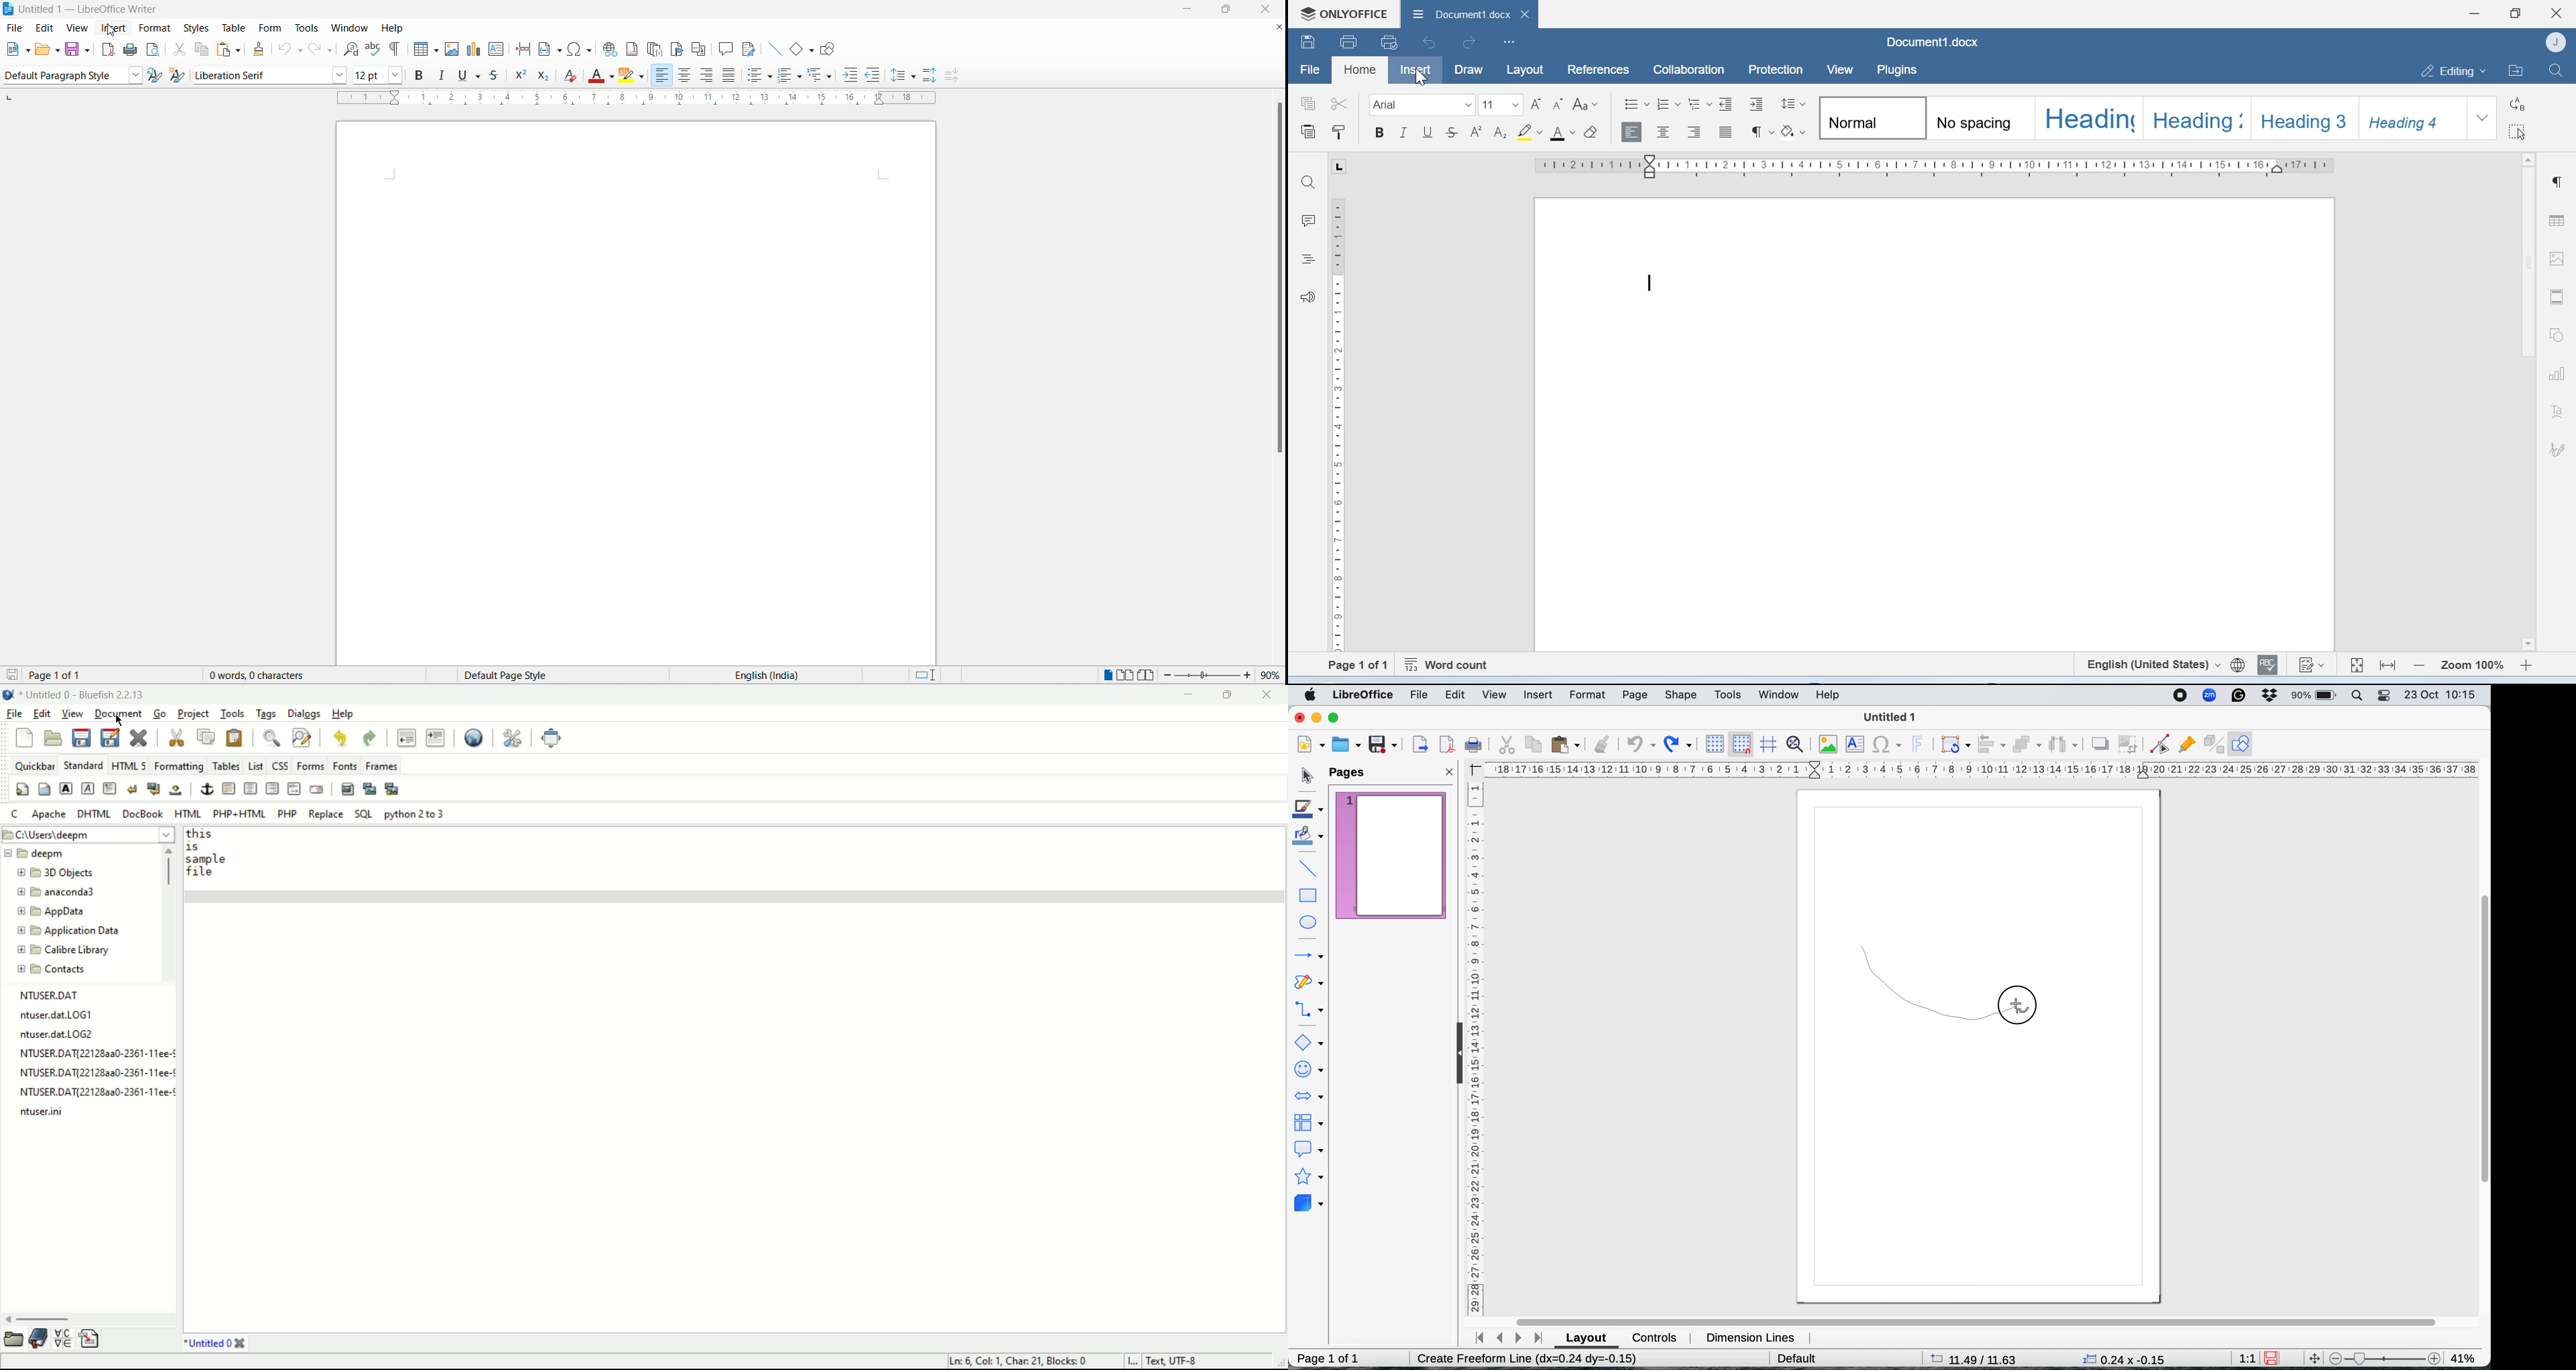 Image resolution: width=2576 pixels, height=1372 pixels. What do you see at coordinates (2124, 1359) in the screenshot?
I see `x y coordinates` at bounding box center [2124, 1359].